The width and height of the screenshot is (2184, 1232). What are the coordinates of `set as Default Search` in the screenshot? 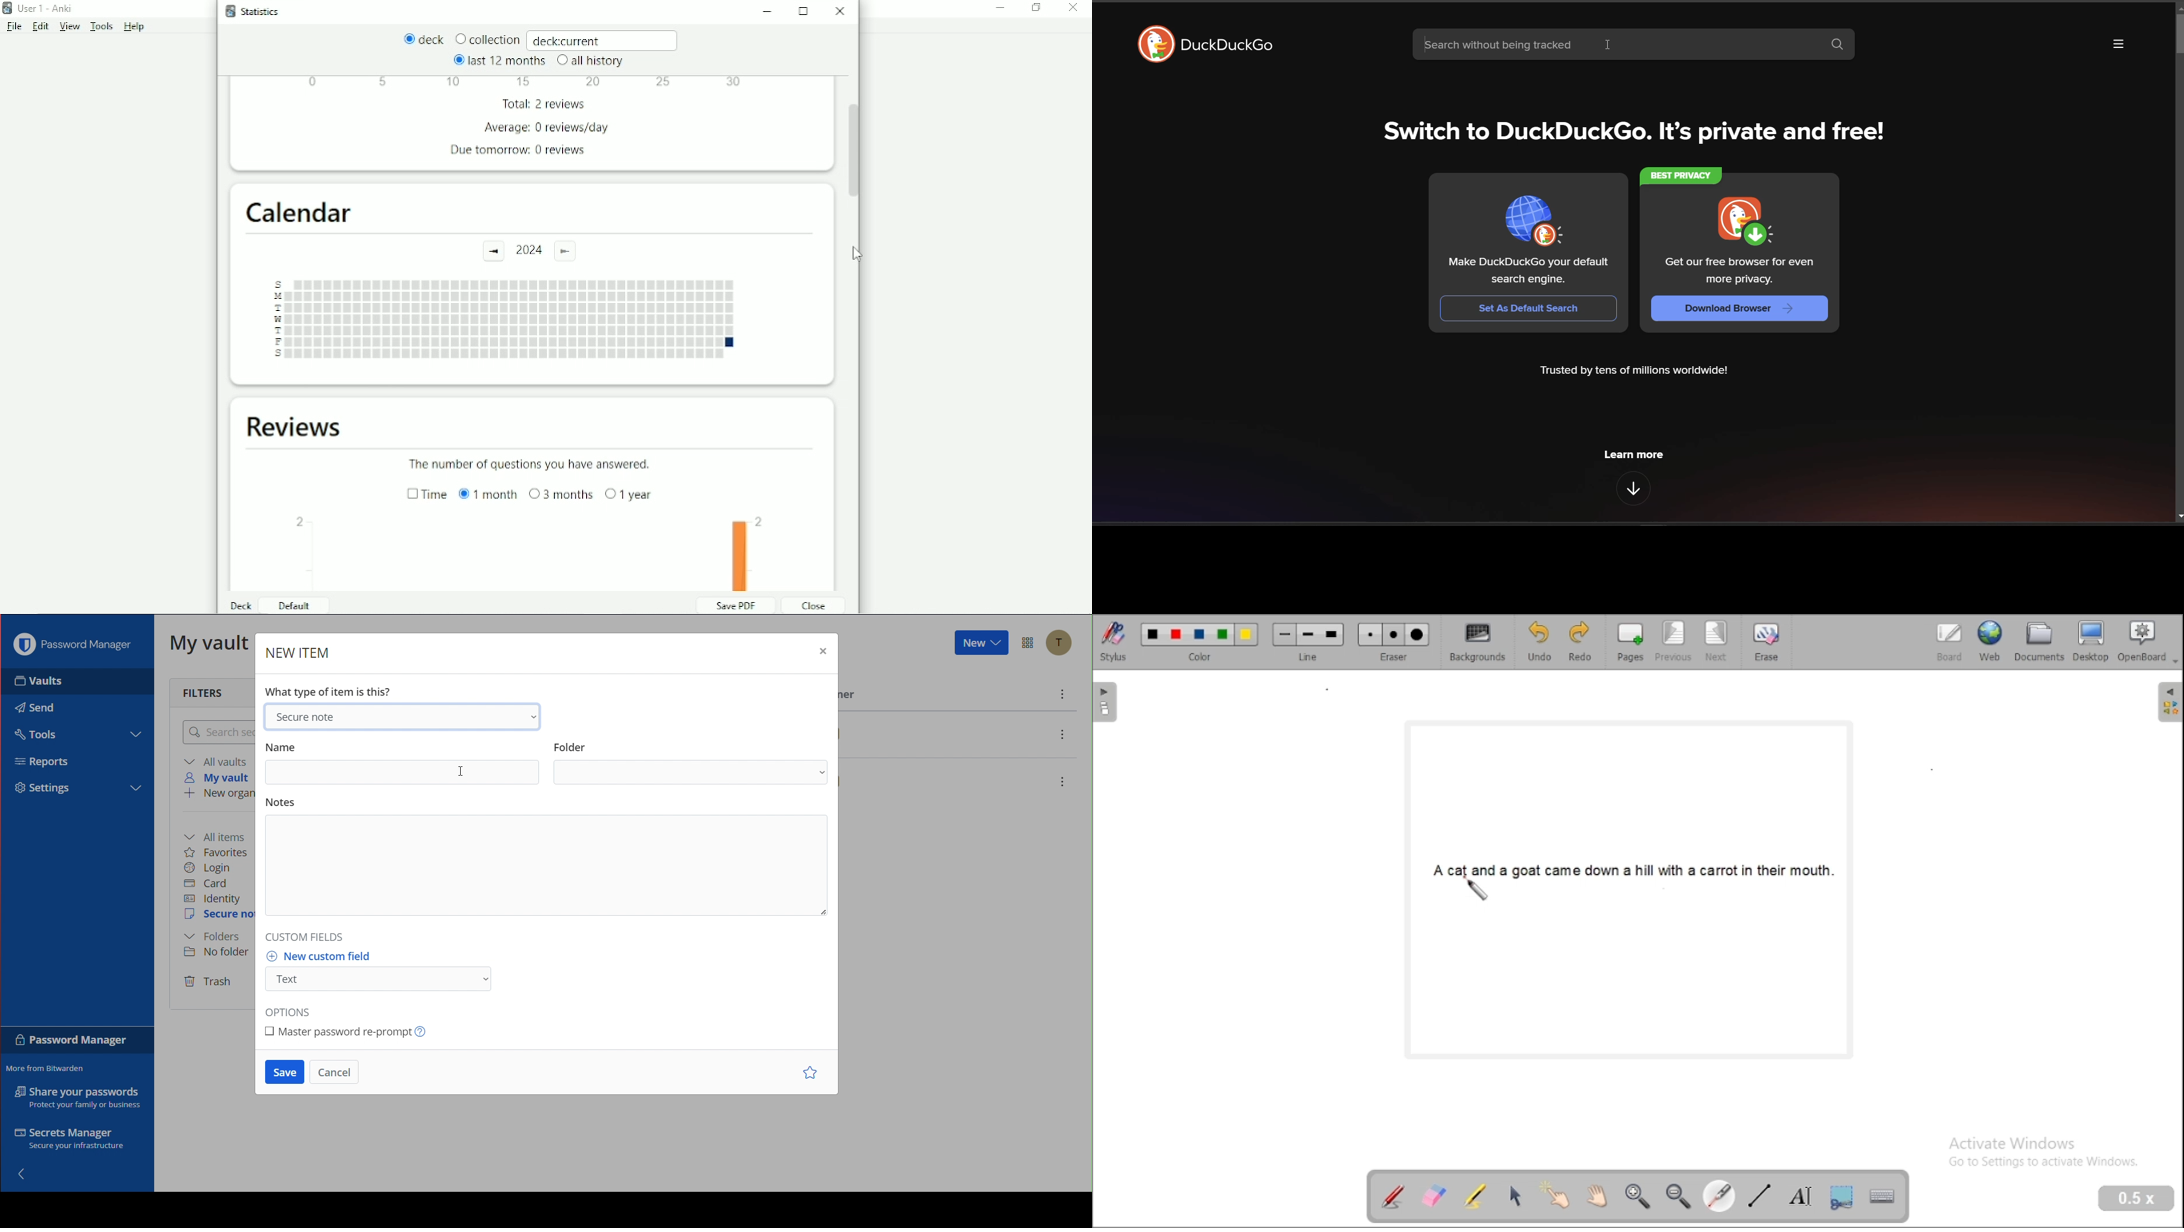 It's located at (1529, 308).